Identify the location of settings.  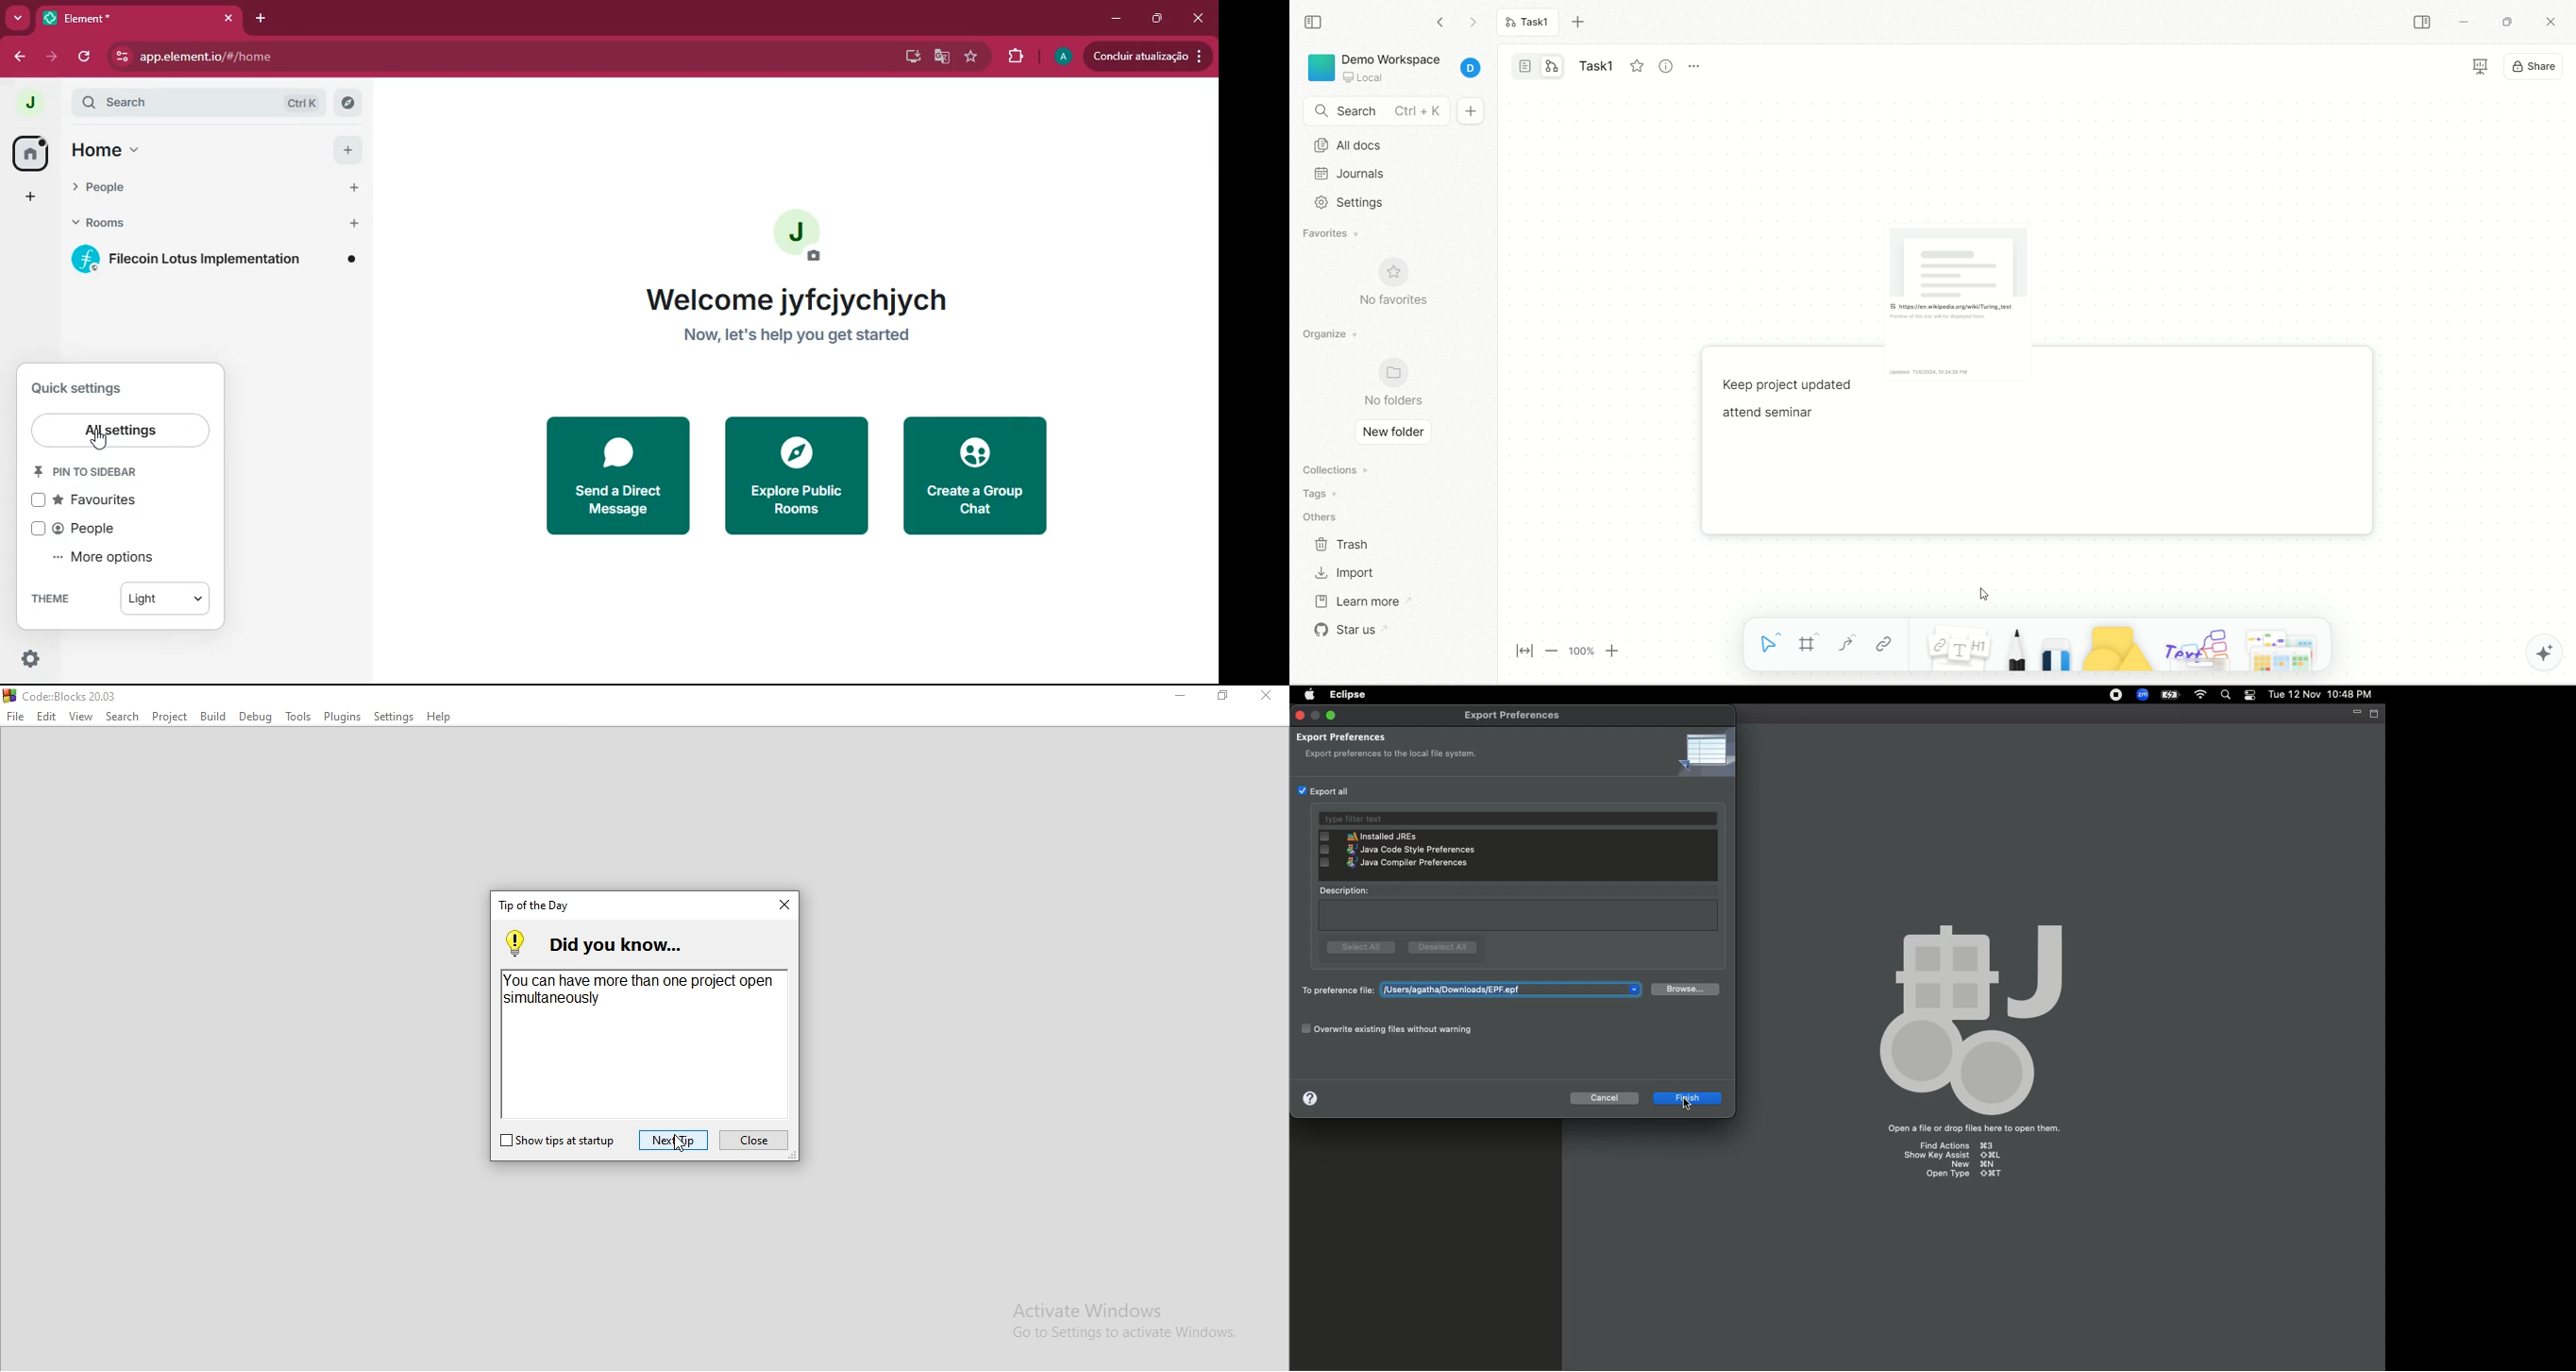
(91, 385).